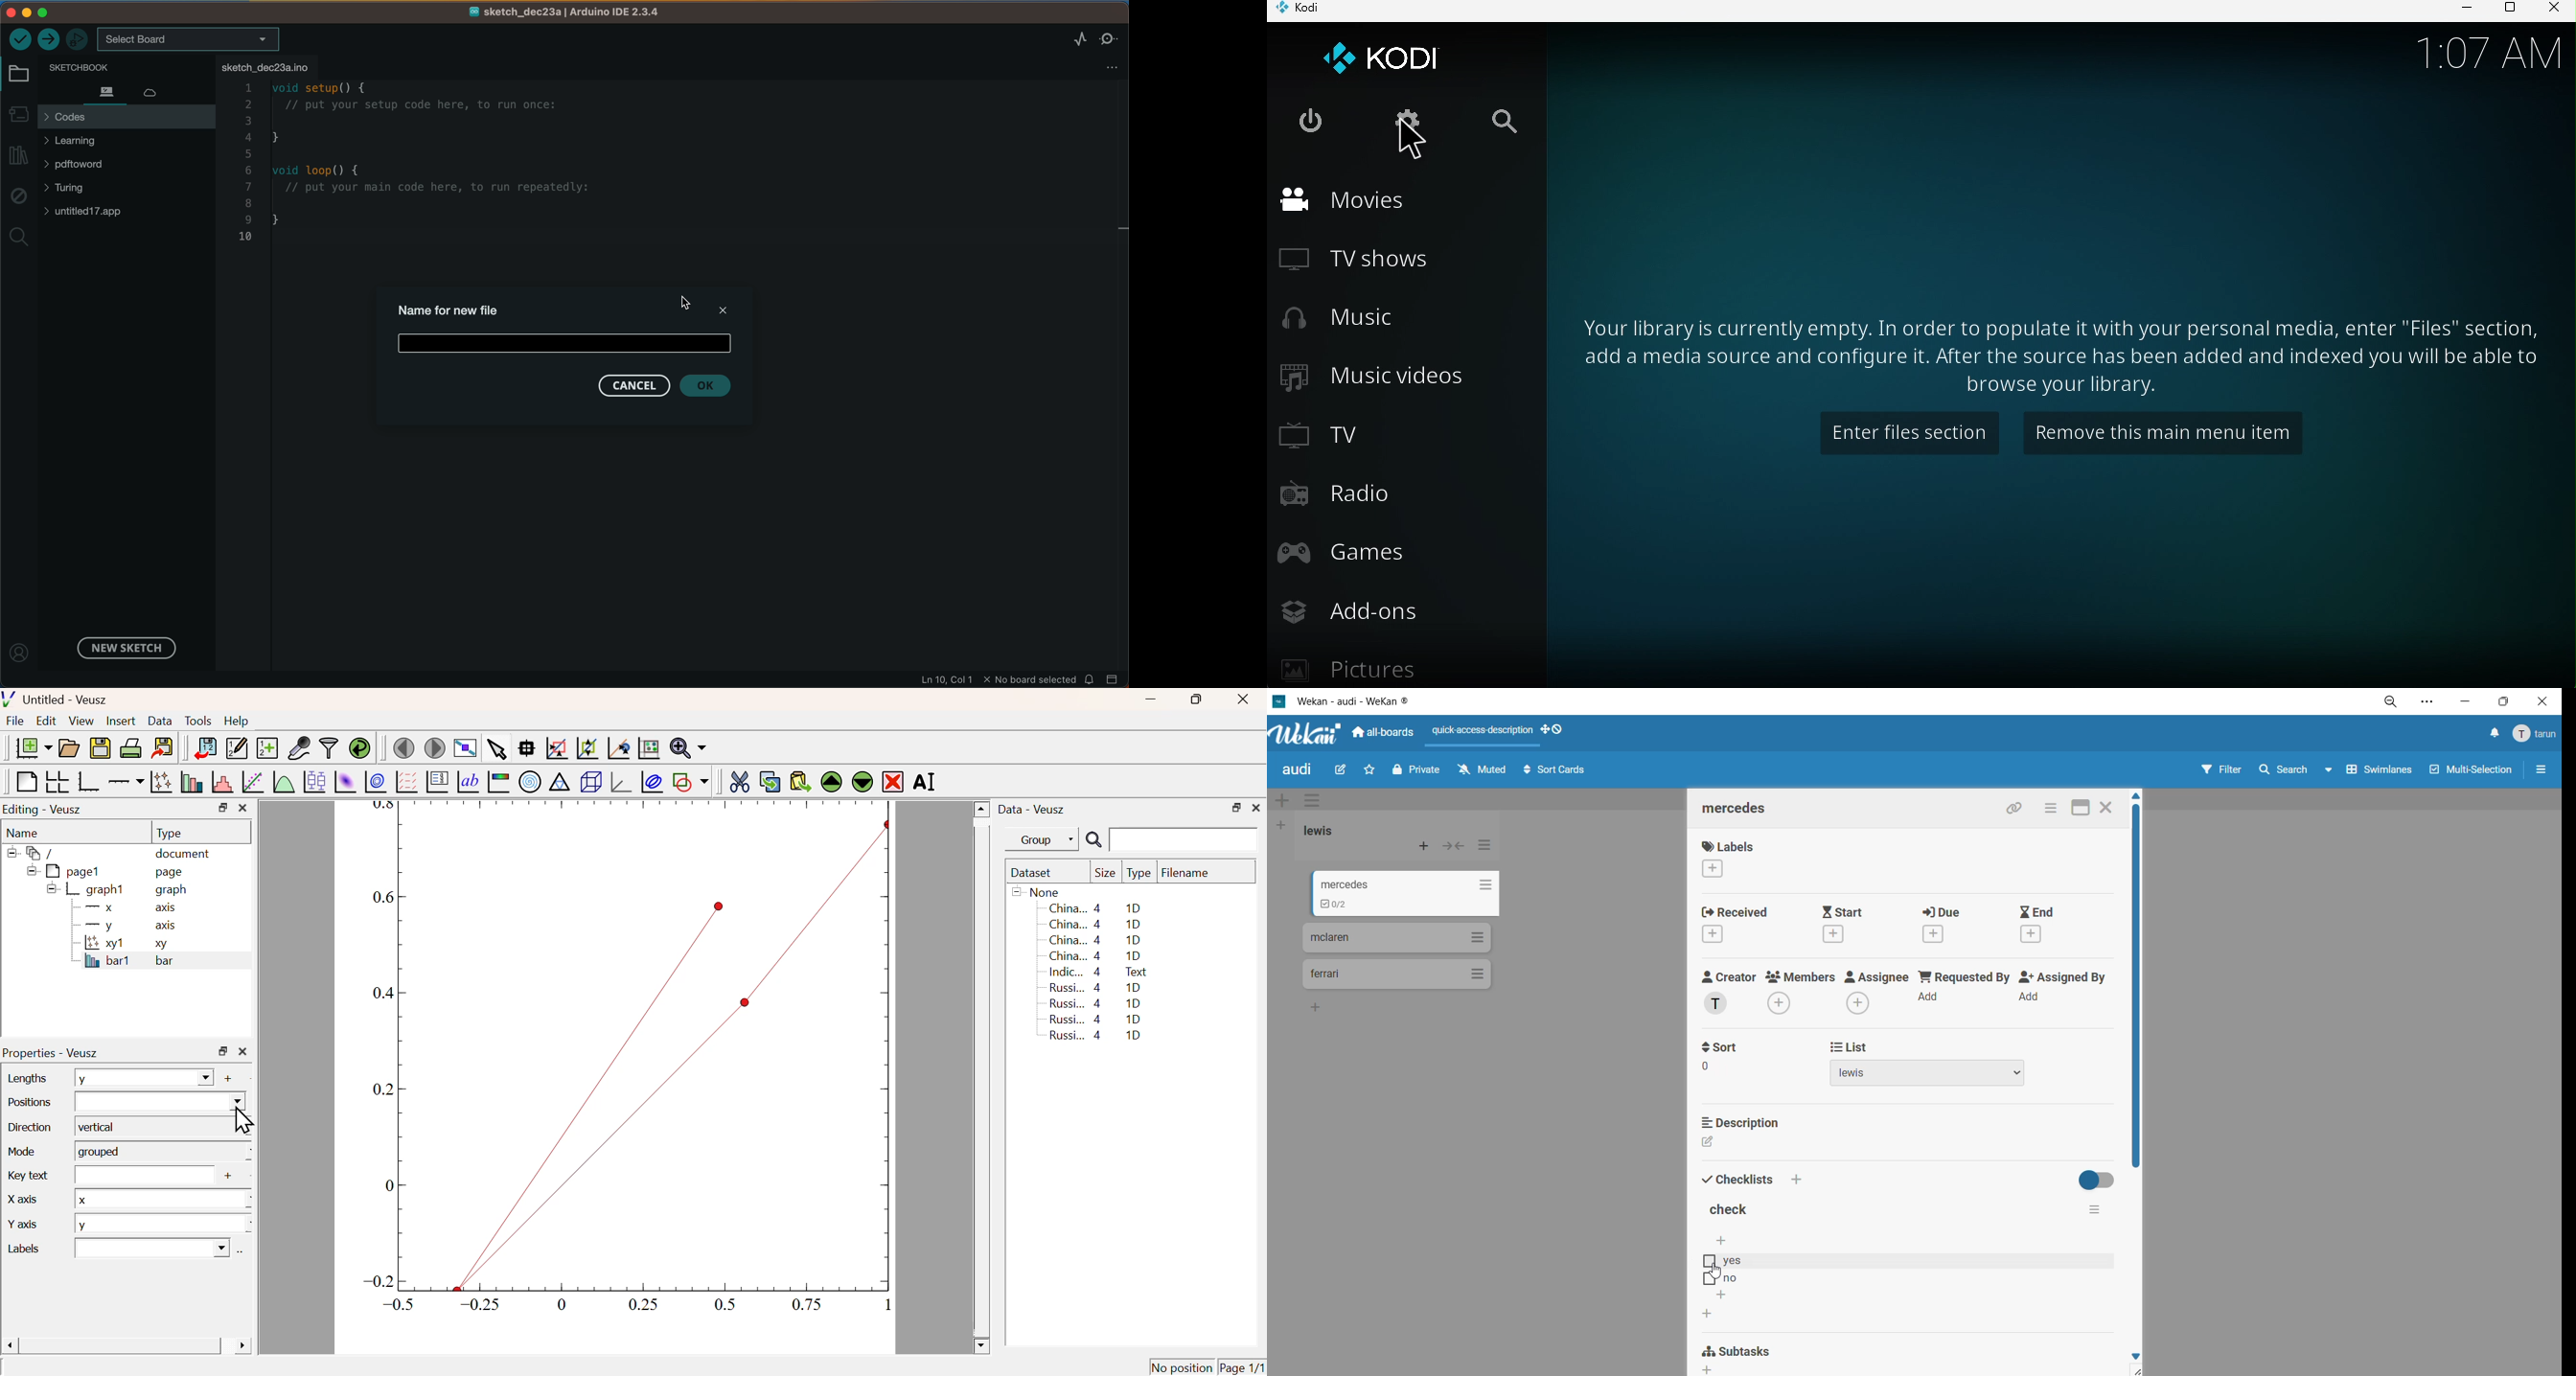 The height and width of the screenshot is (1400, 2576). Describe the element at coordinates (1485, 774) in the screenshot. I see `muted` at that location.